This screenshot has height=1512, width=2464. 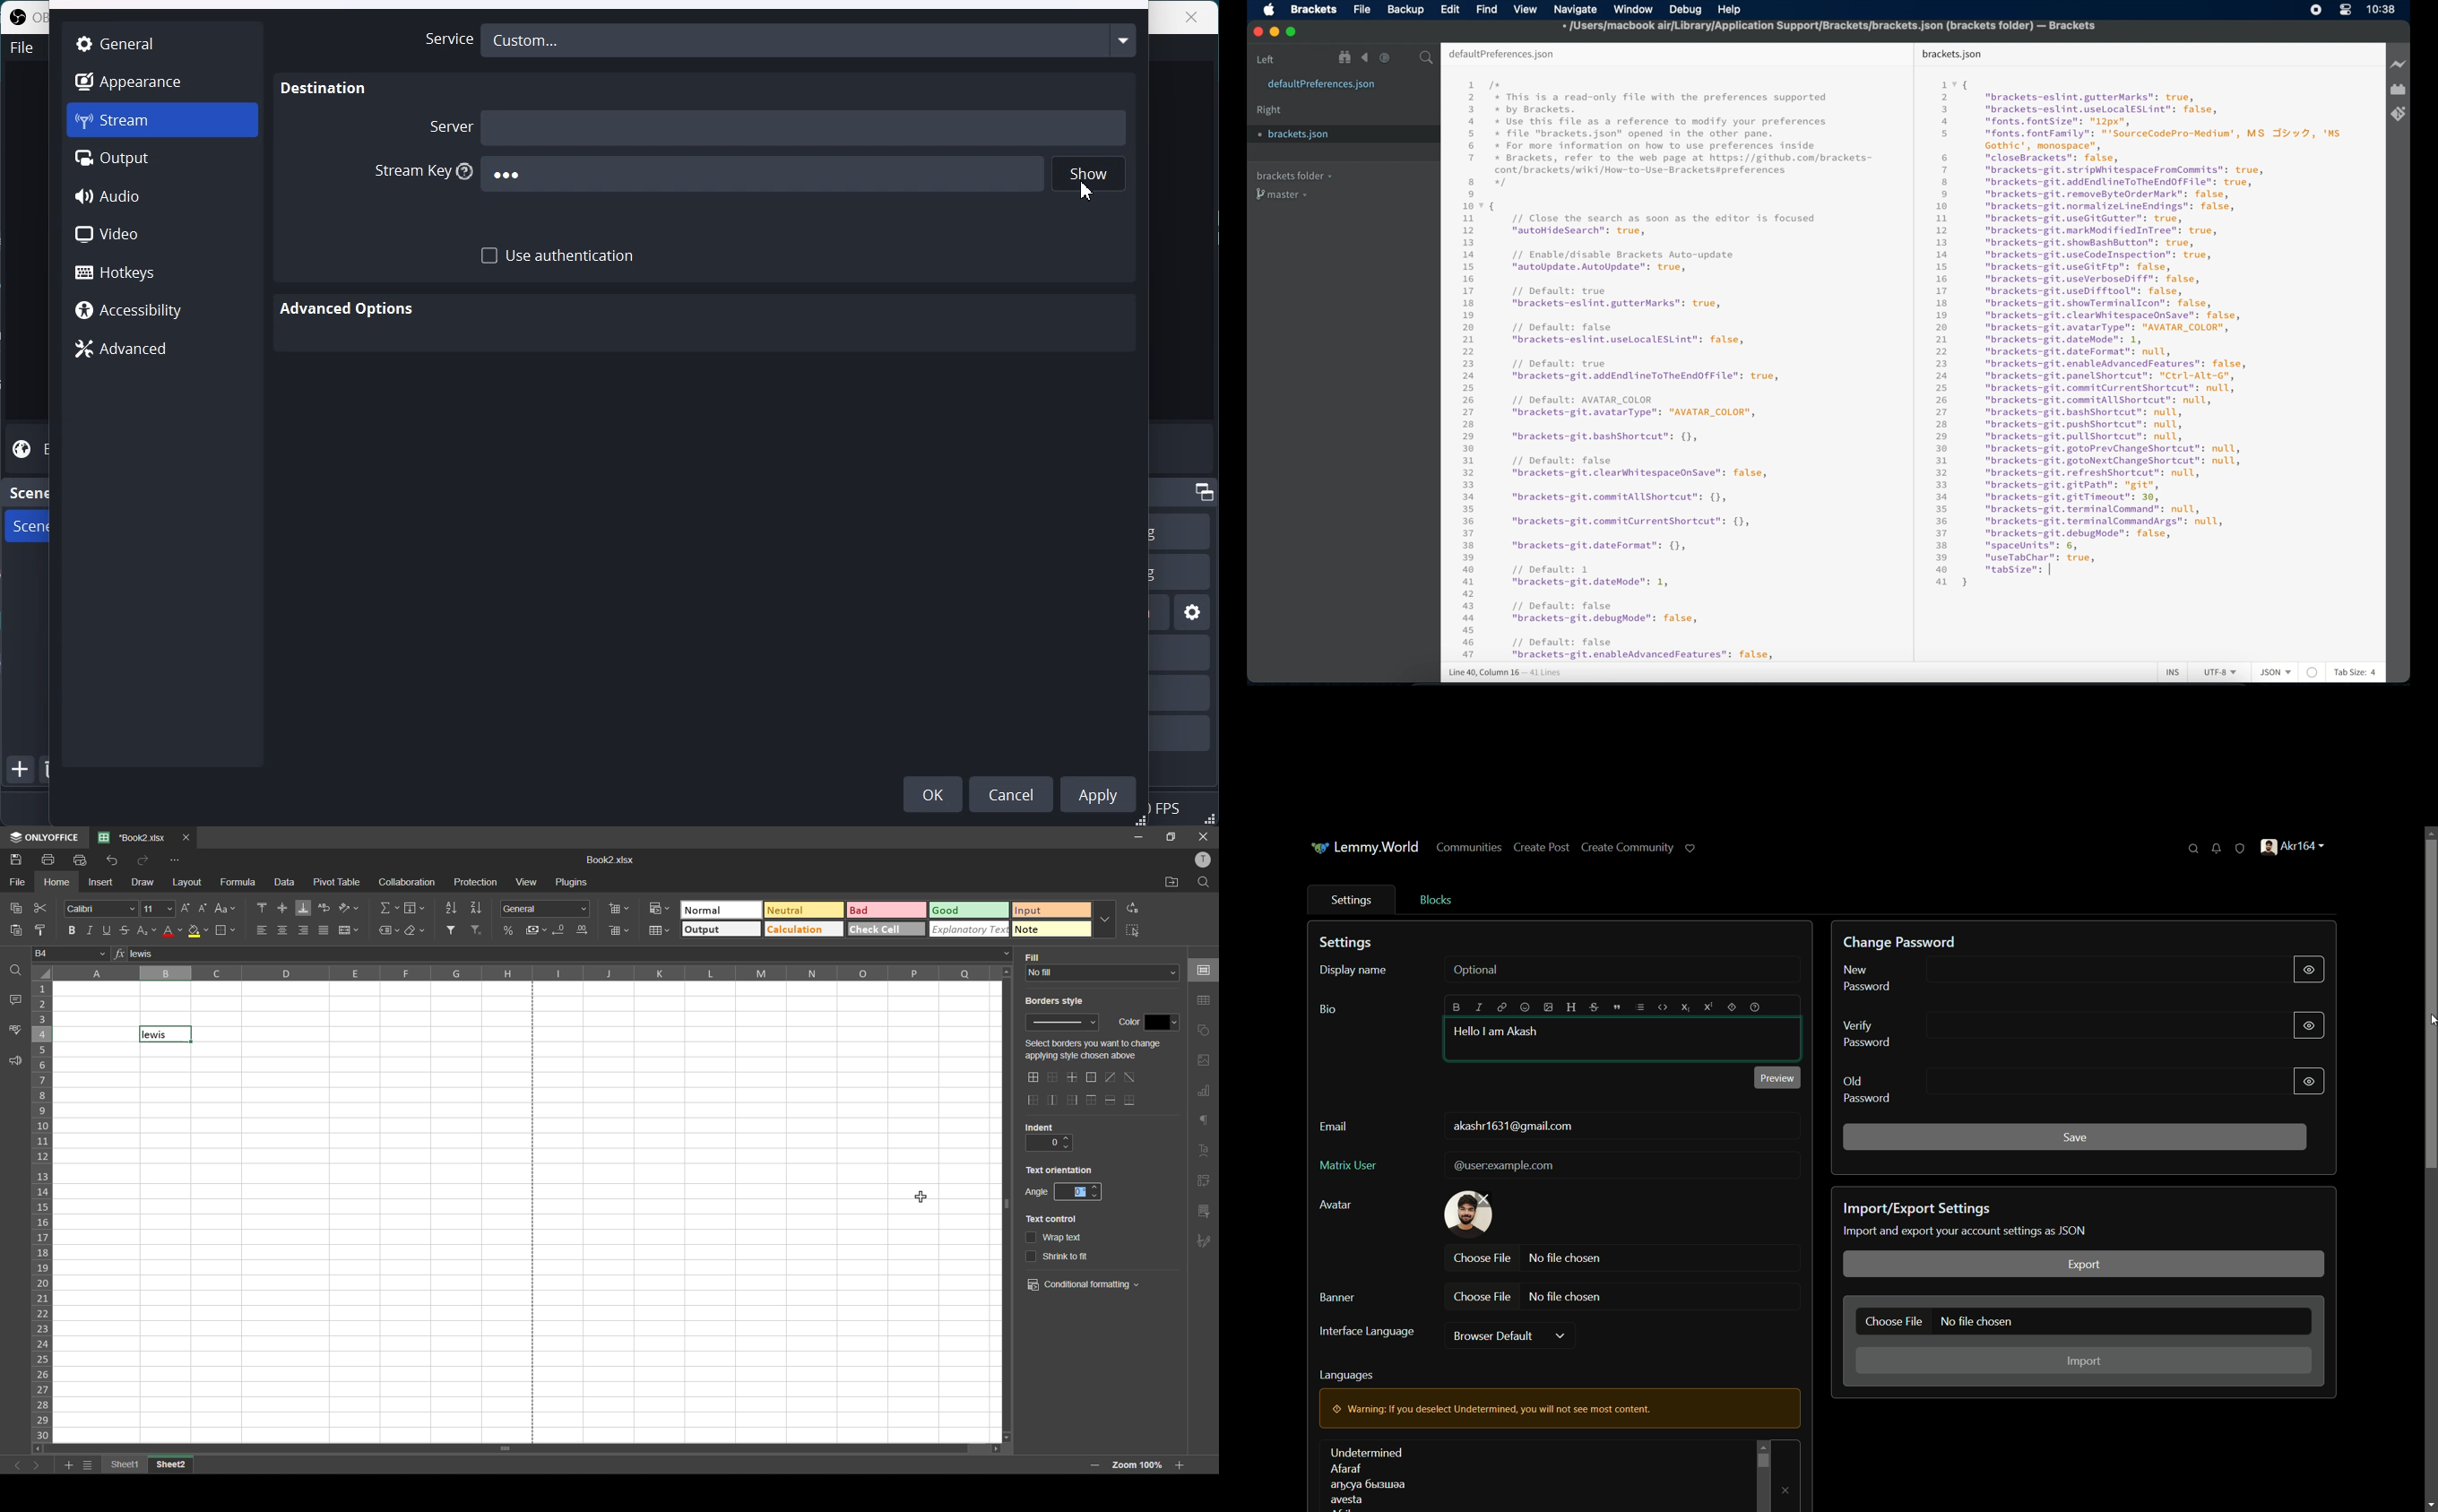 What do you see at coordinates (416, 909) in the screenshot?
I see `fields` at bounding box center [416, 909].